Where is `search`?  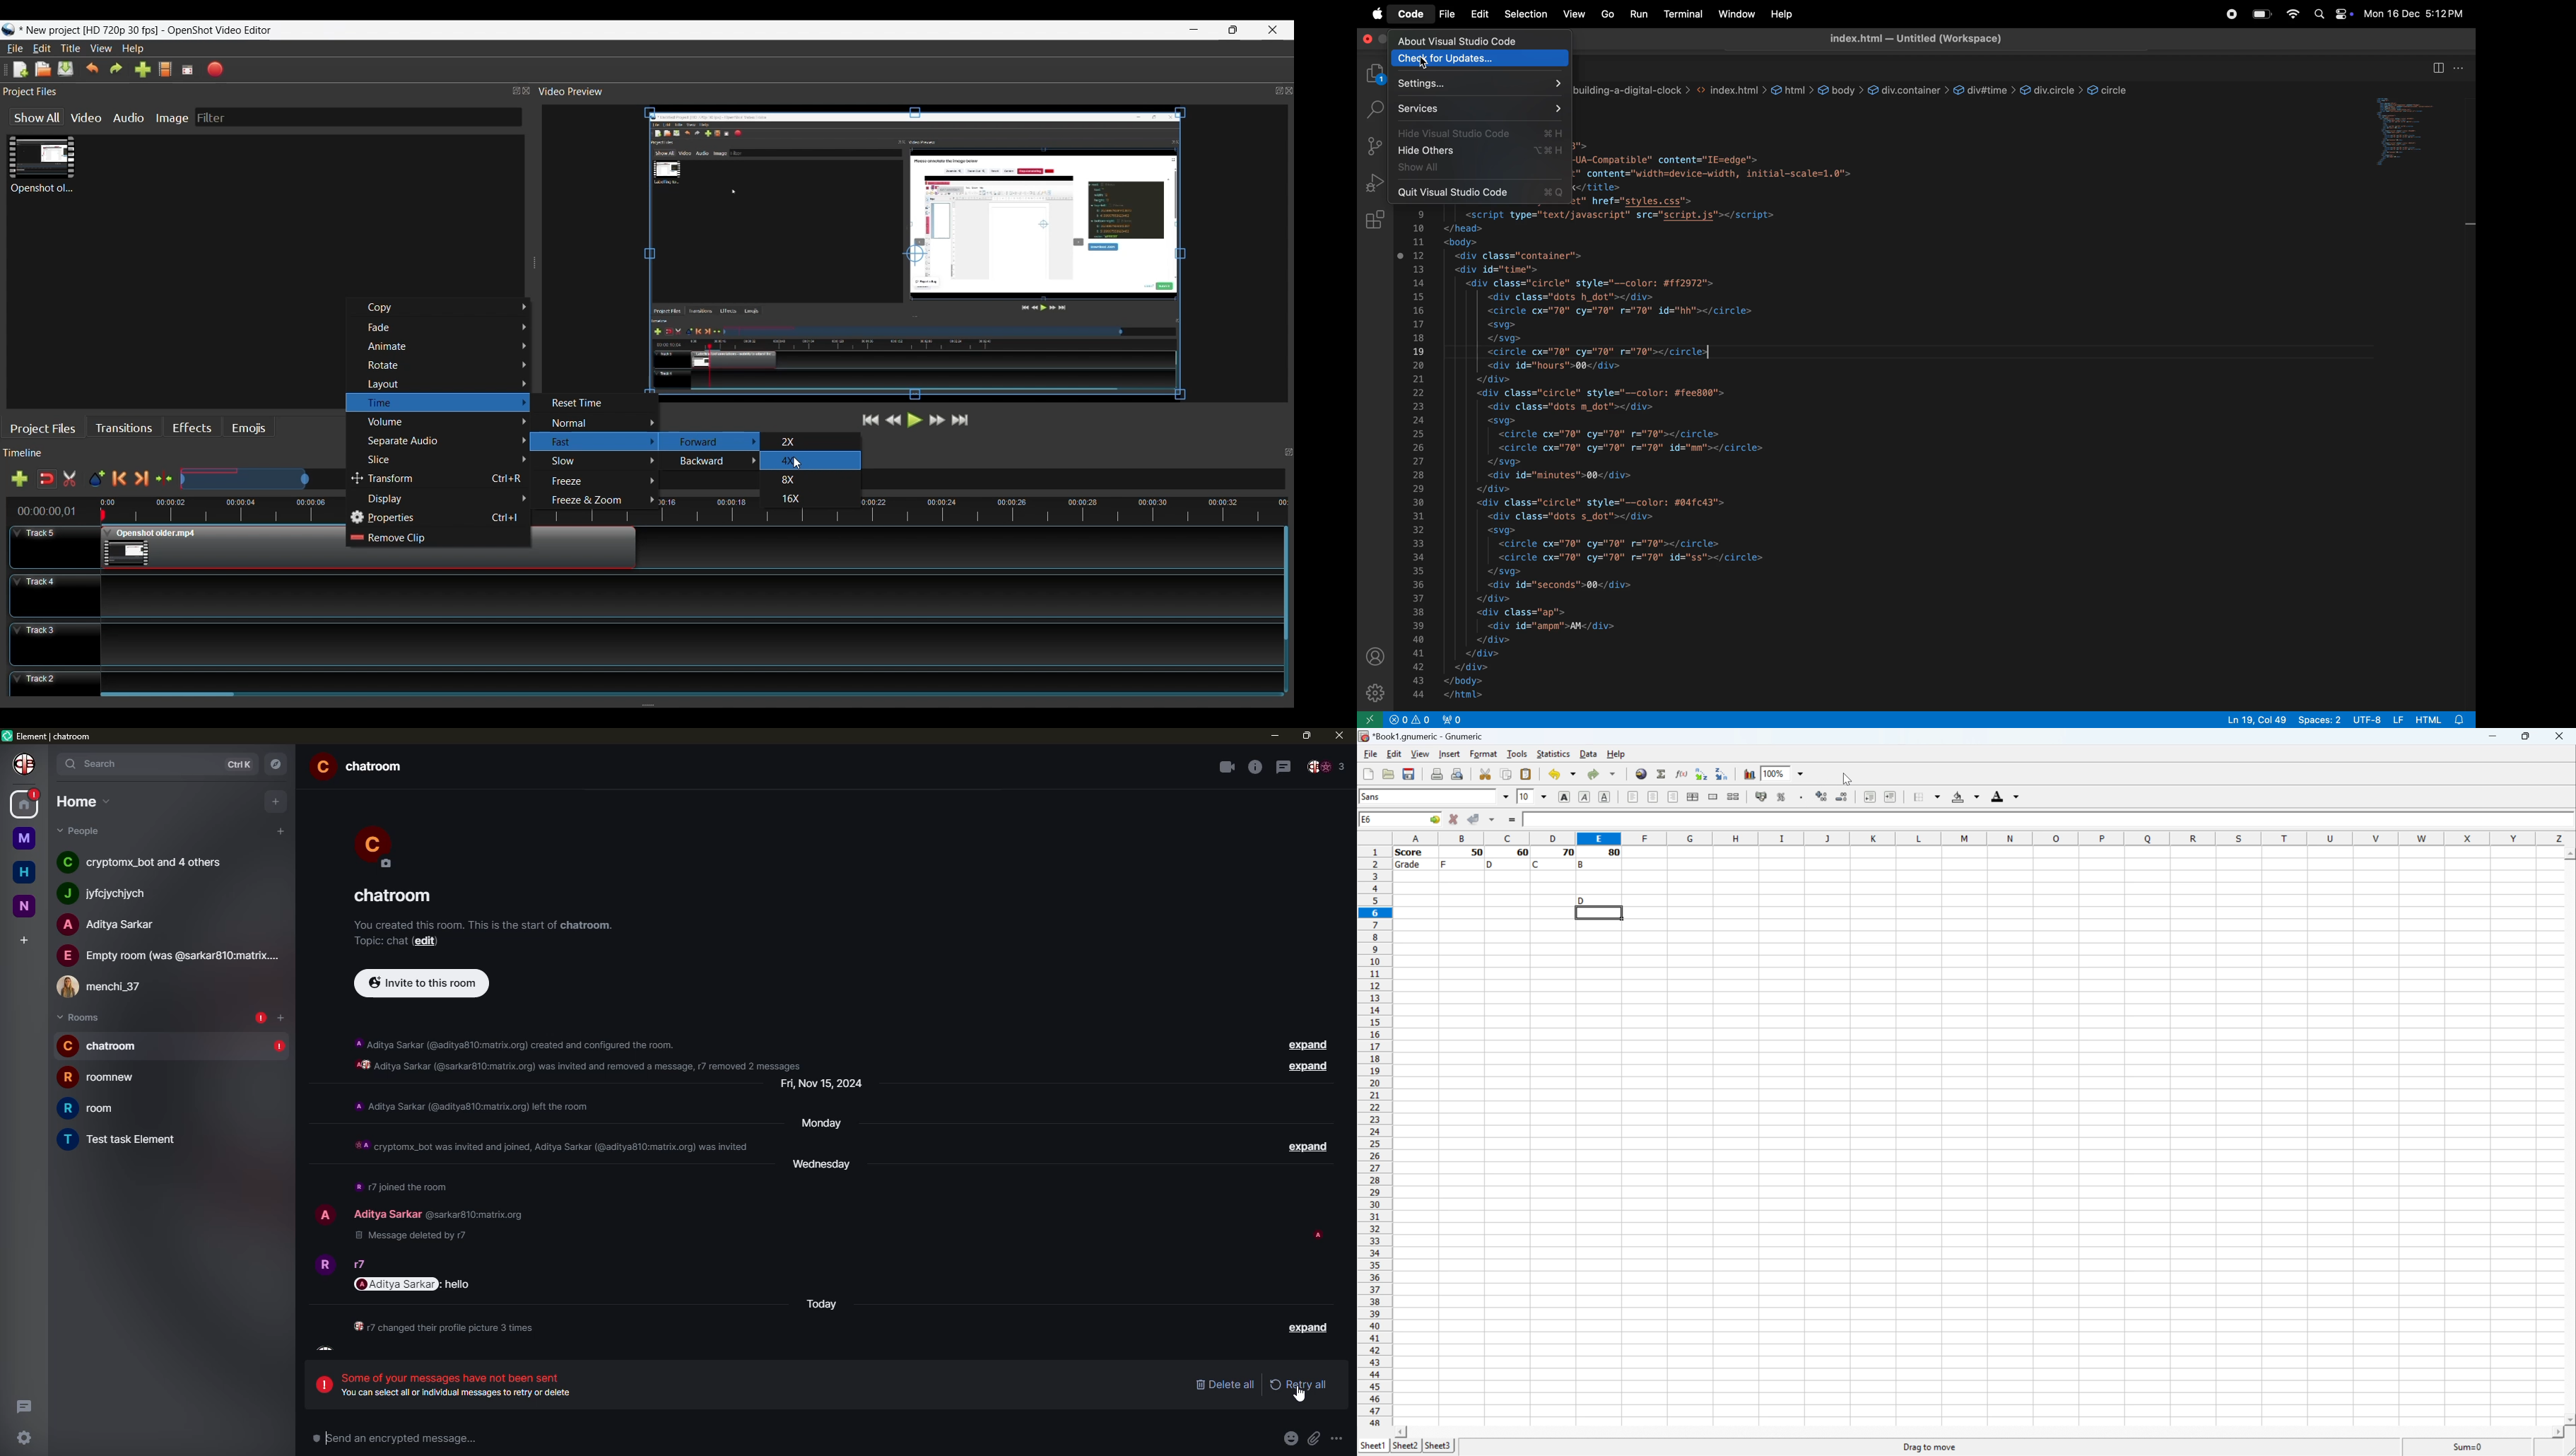 search is located at coordinates (102, 763).